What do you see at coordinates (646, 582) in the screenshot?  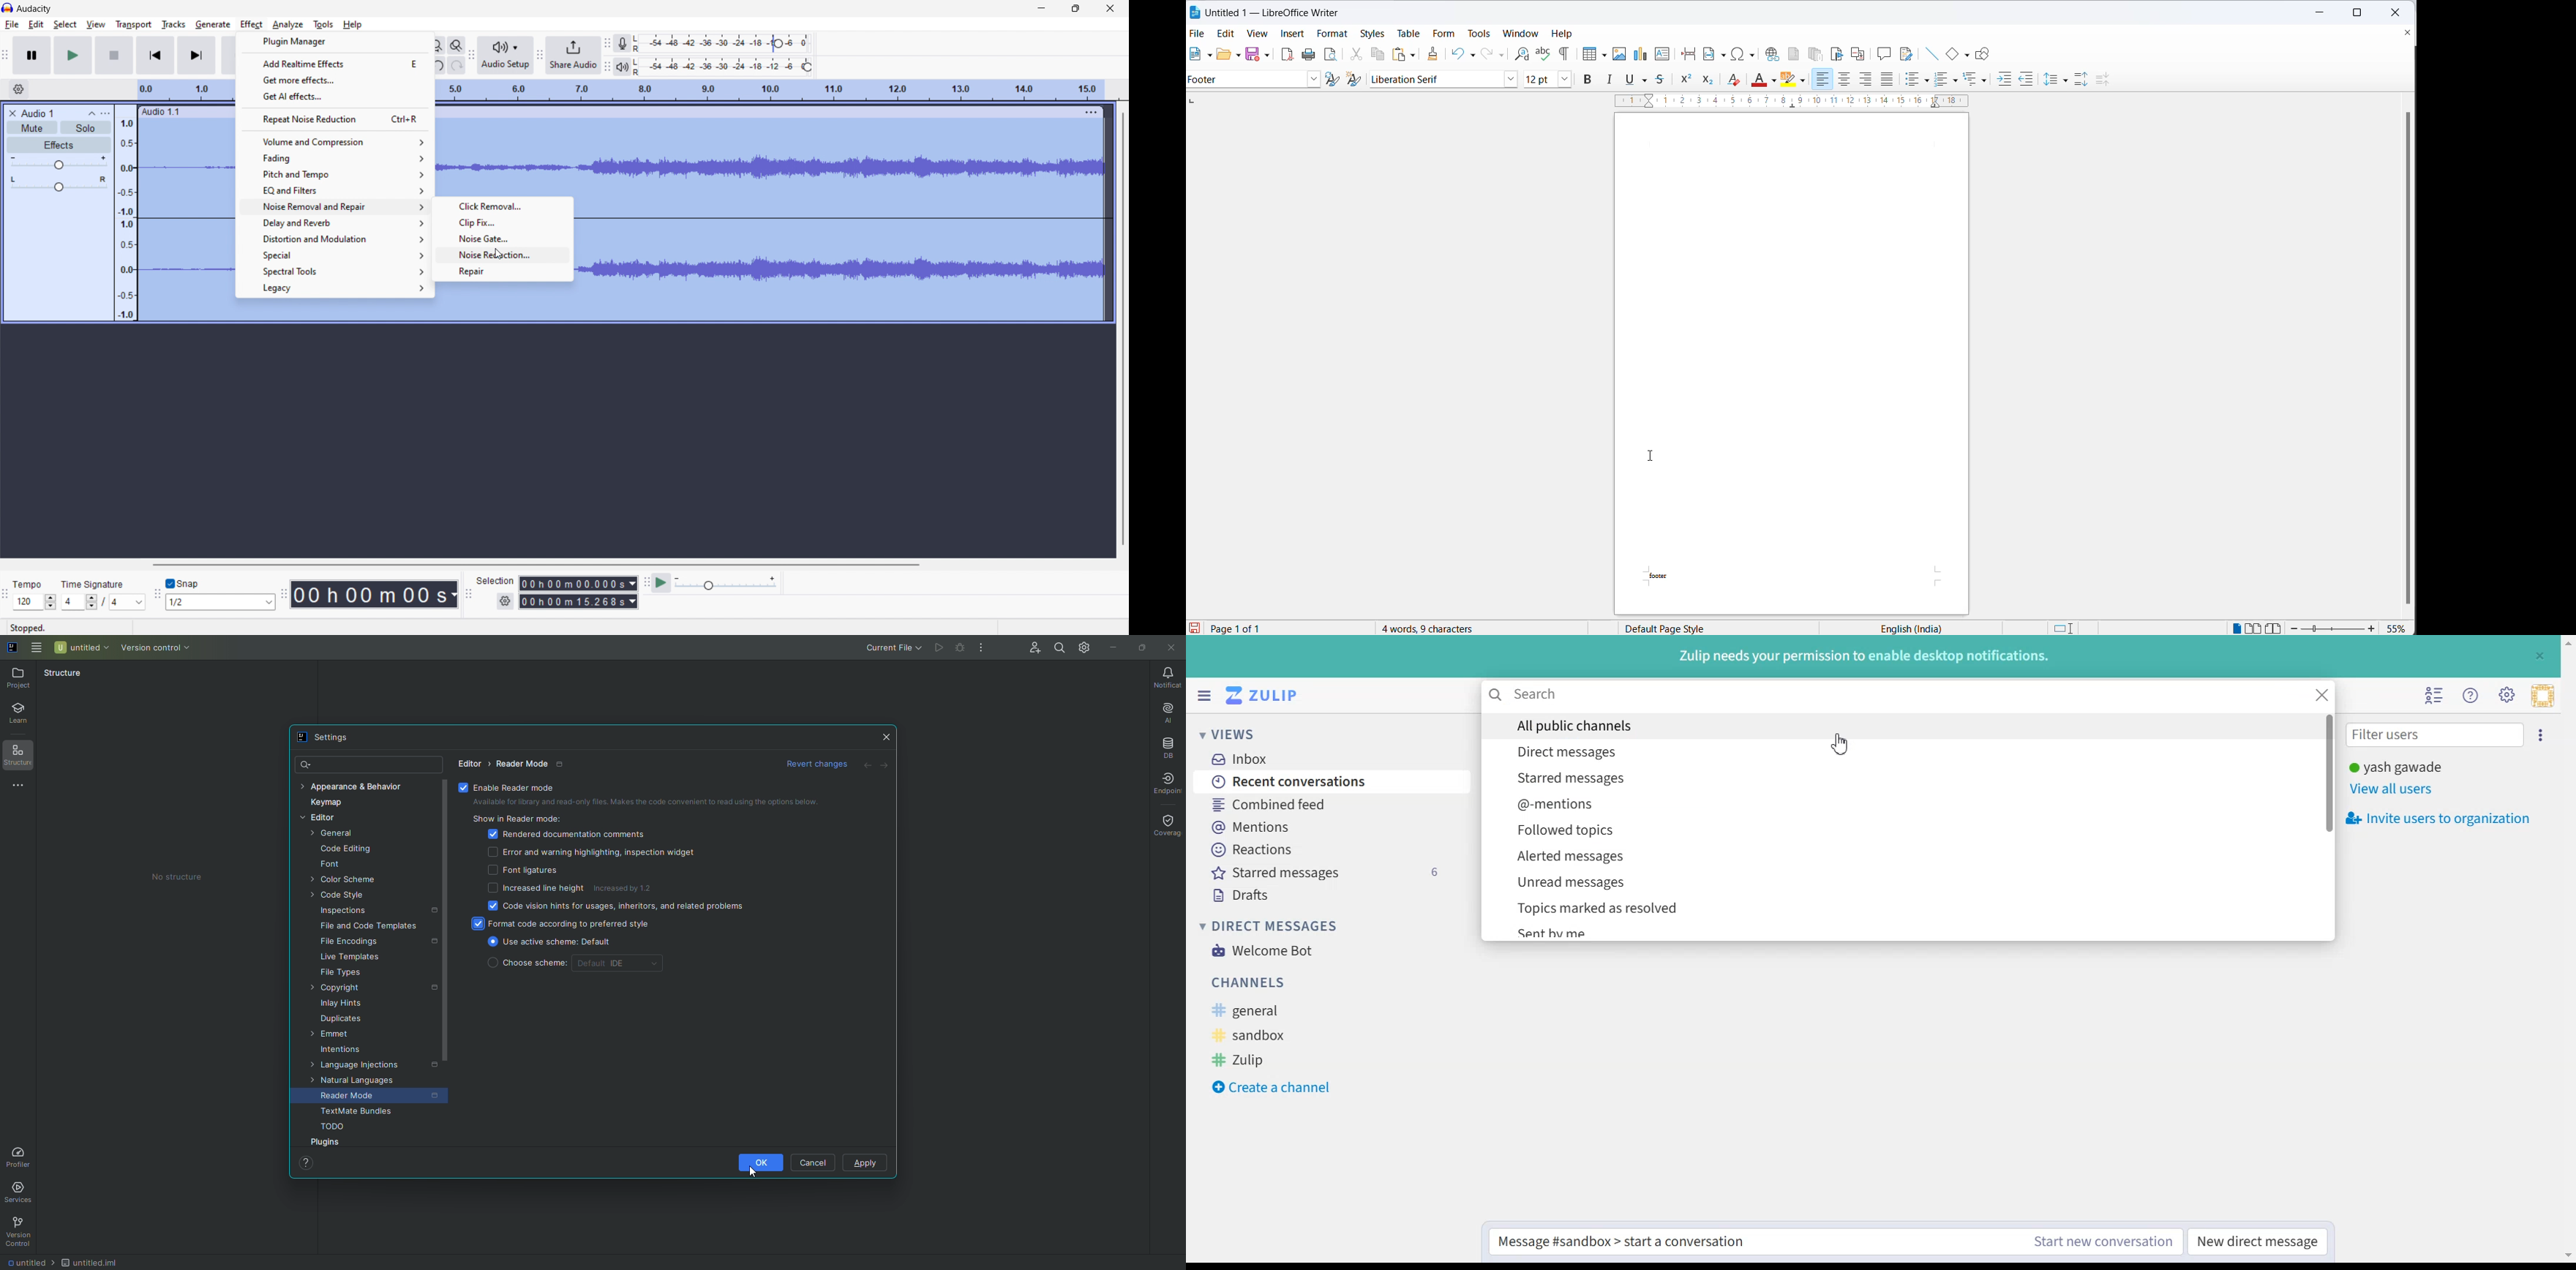 I see `play at speed toolbar` at bounding box center [646, 582].